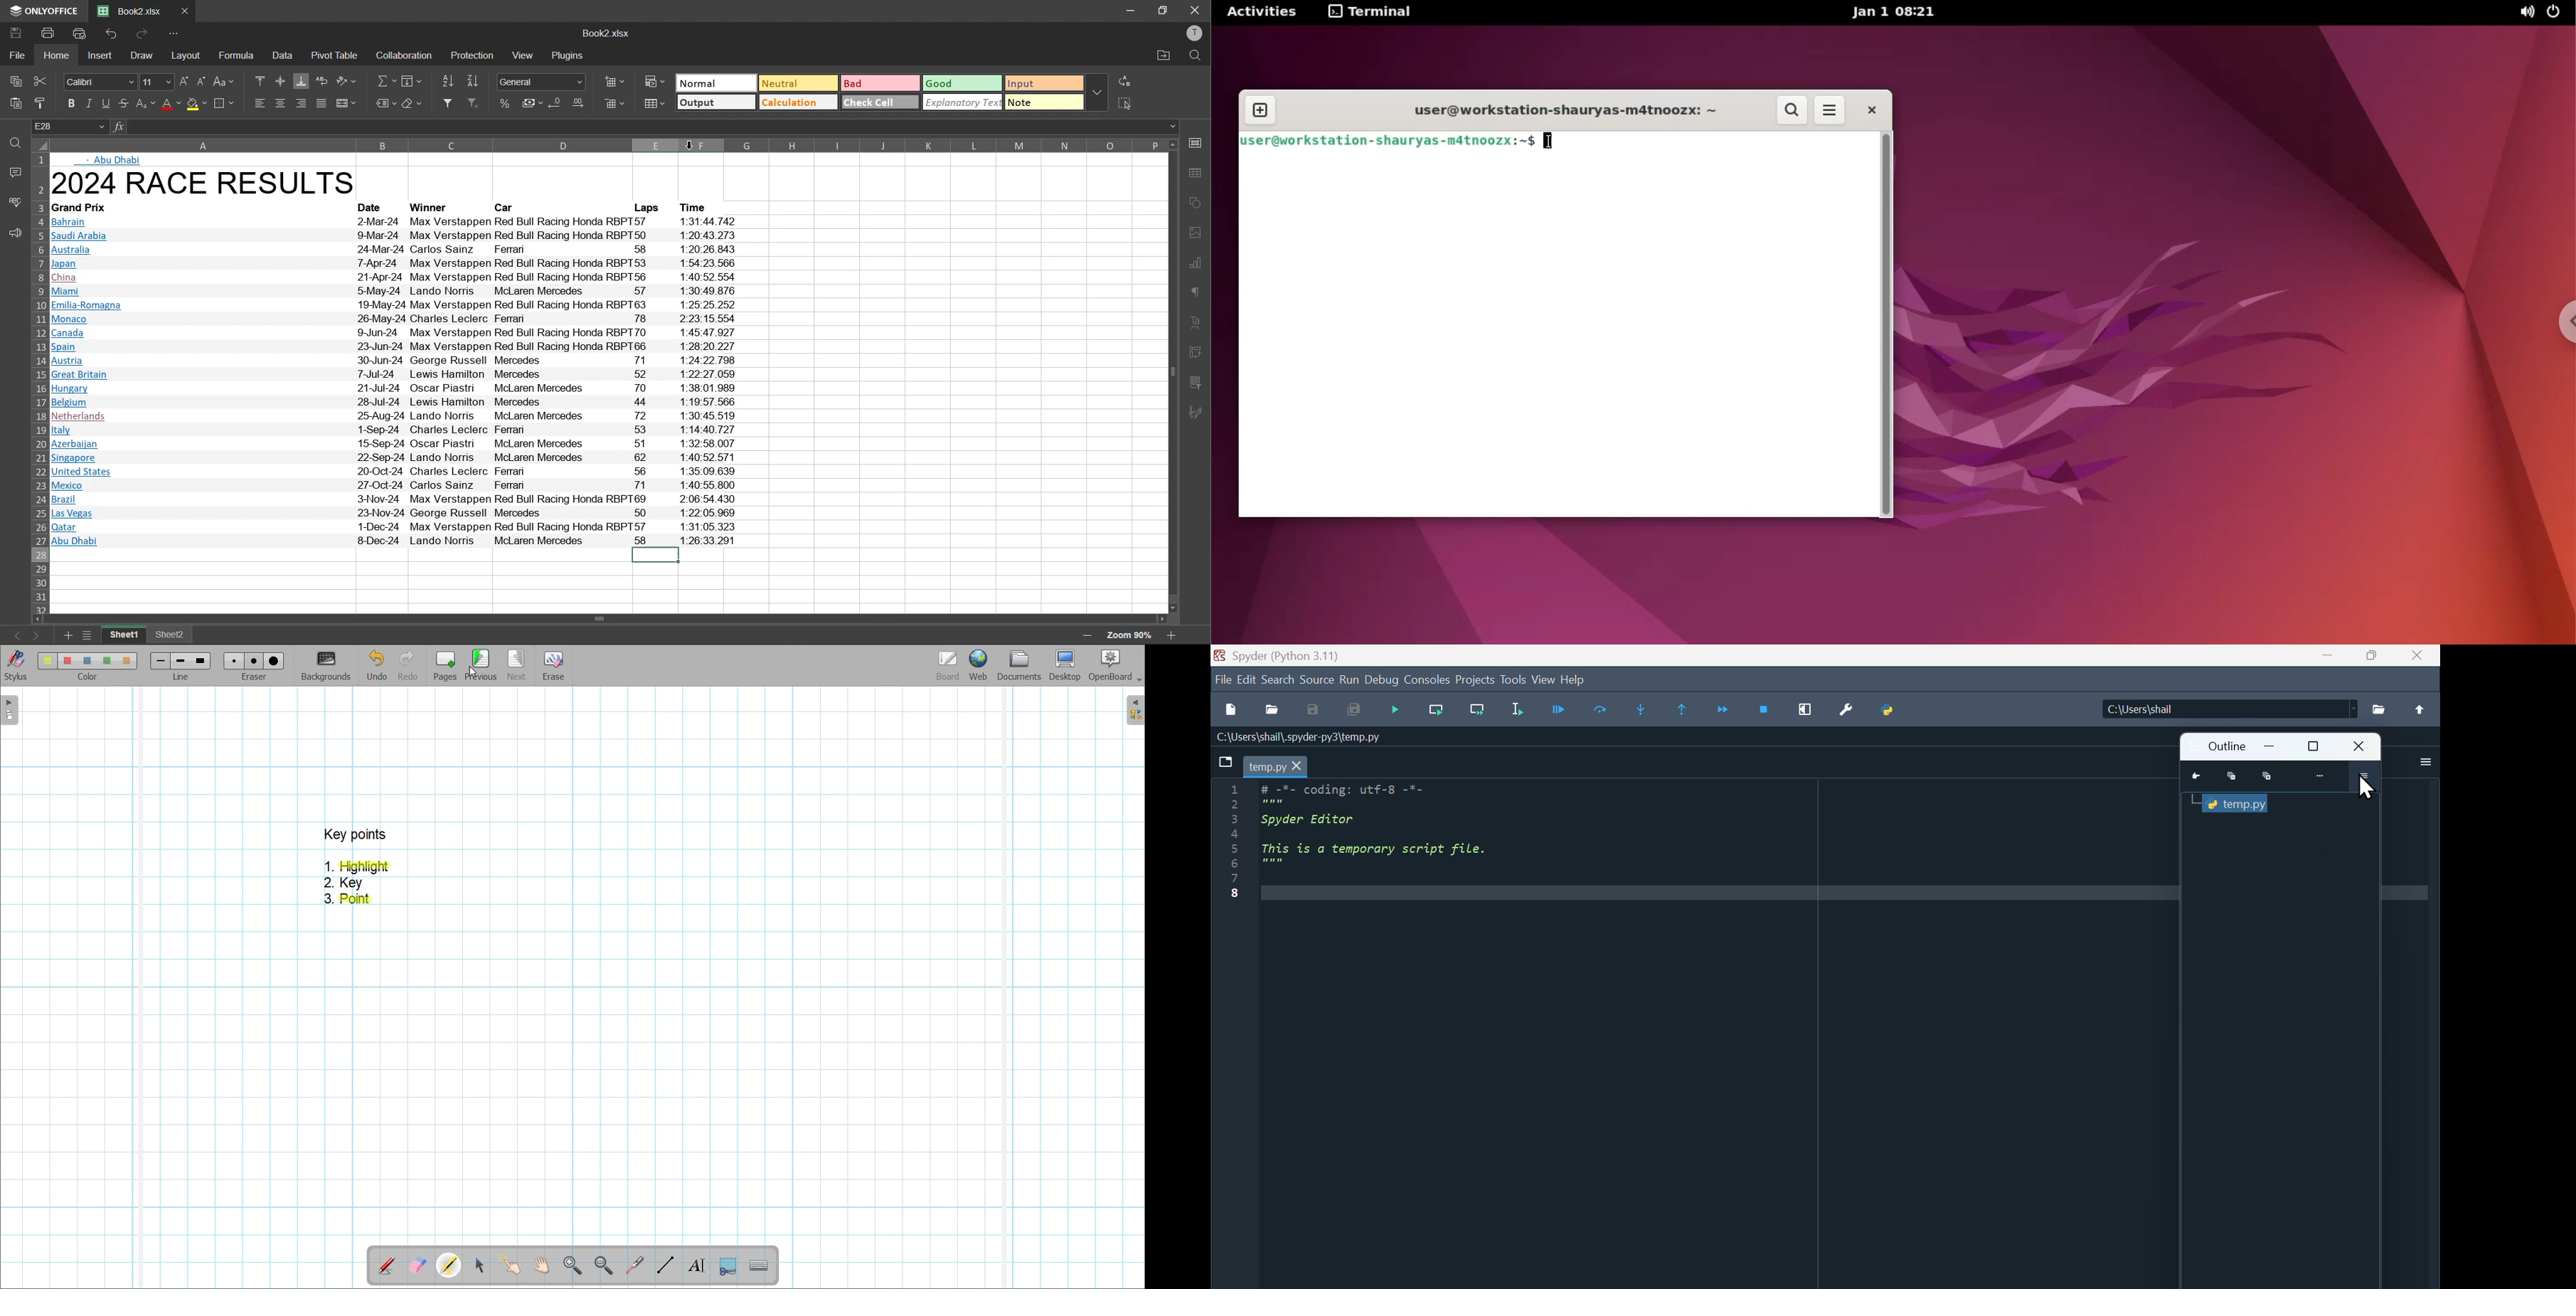  Describe the element at coordinates (1174, 635) in the screenshot. I see `zoom in` at that location.